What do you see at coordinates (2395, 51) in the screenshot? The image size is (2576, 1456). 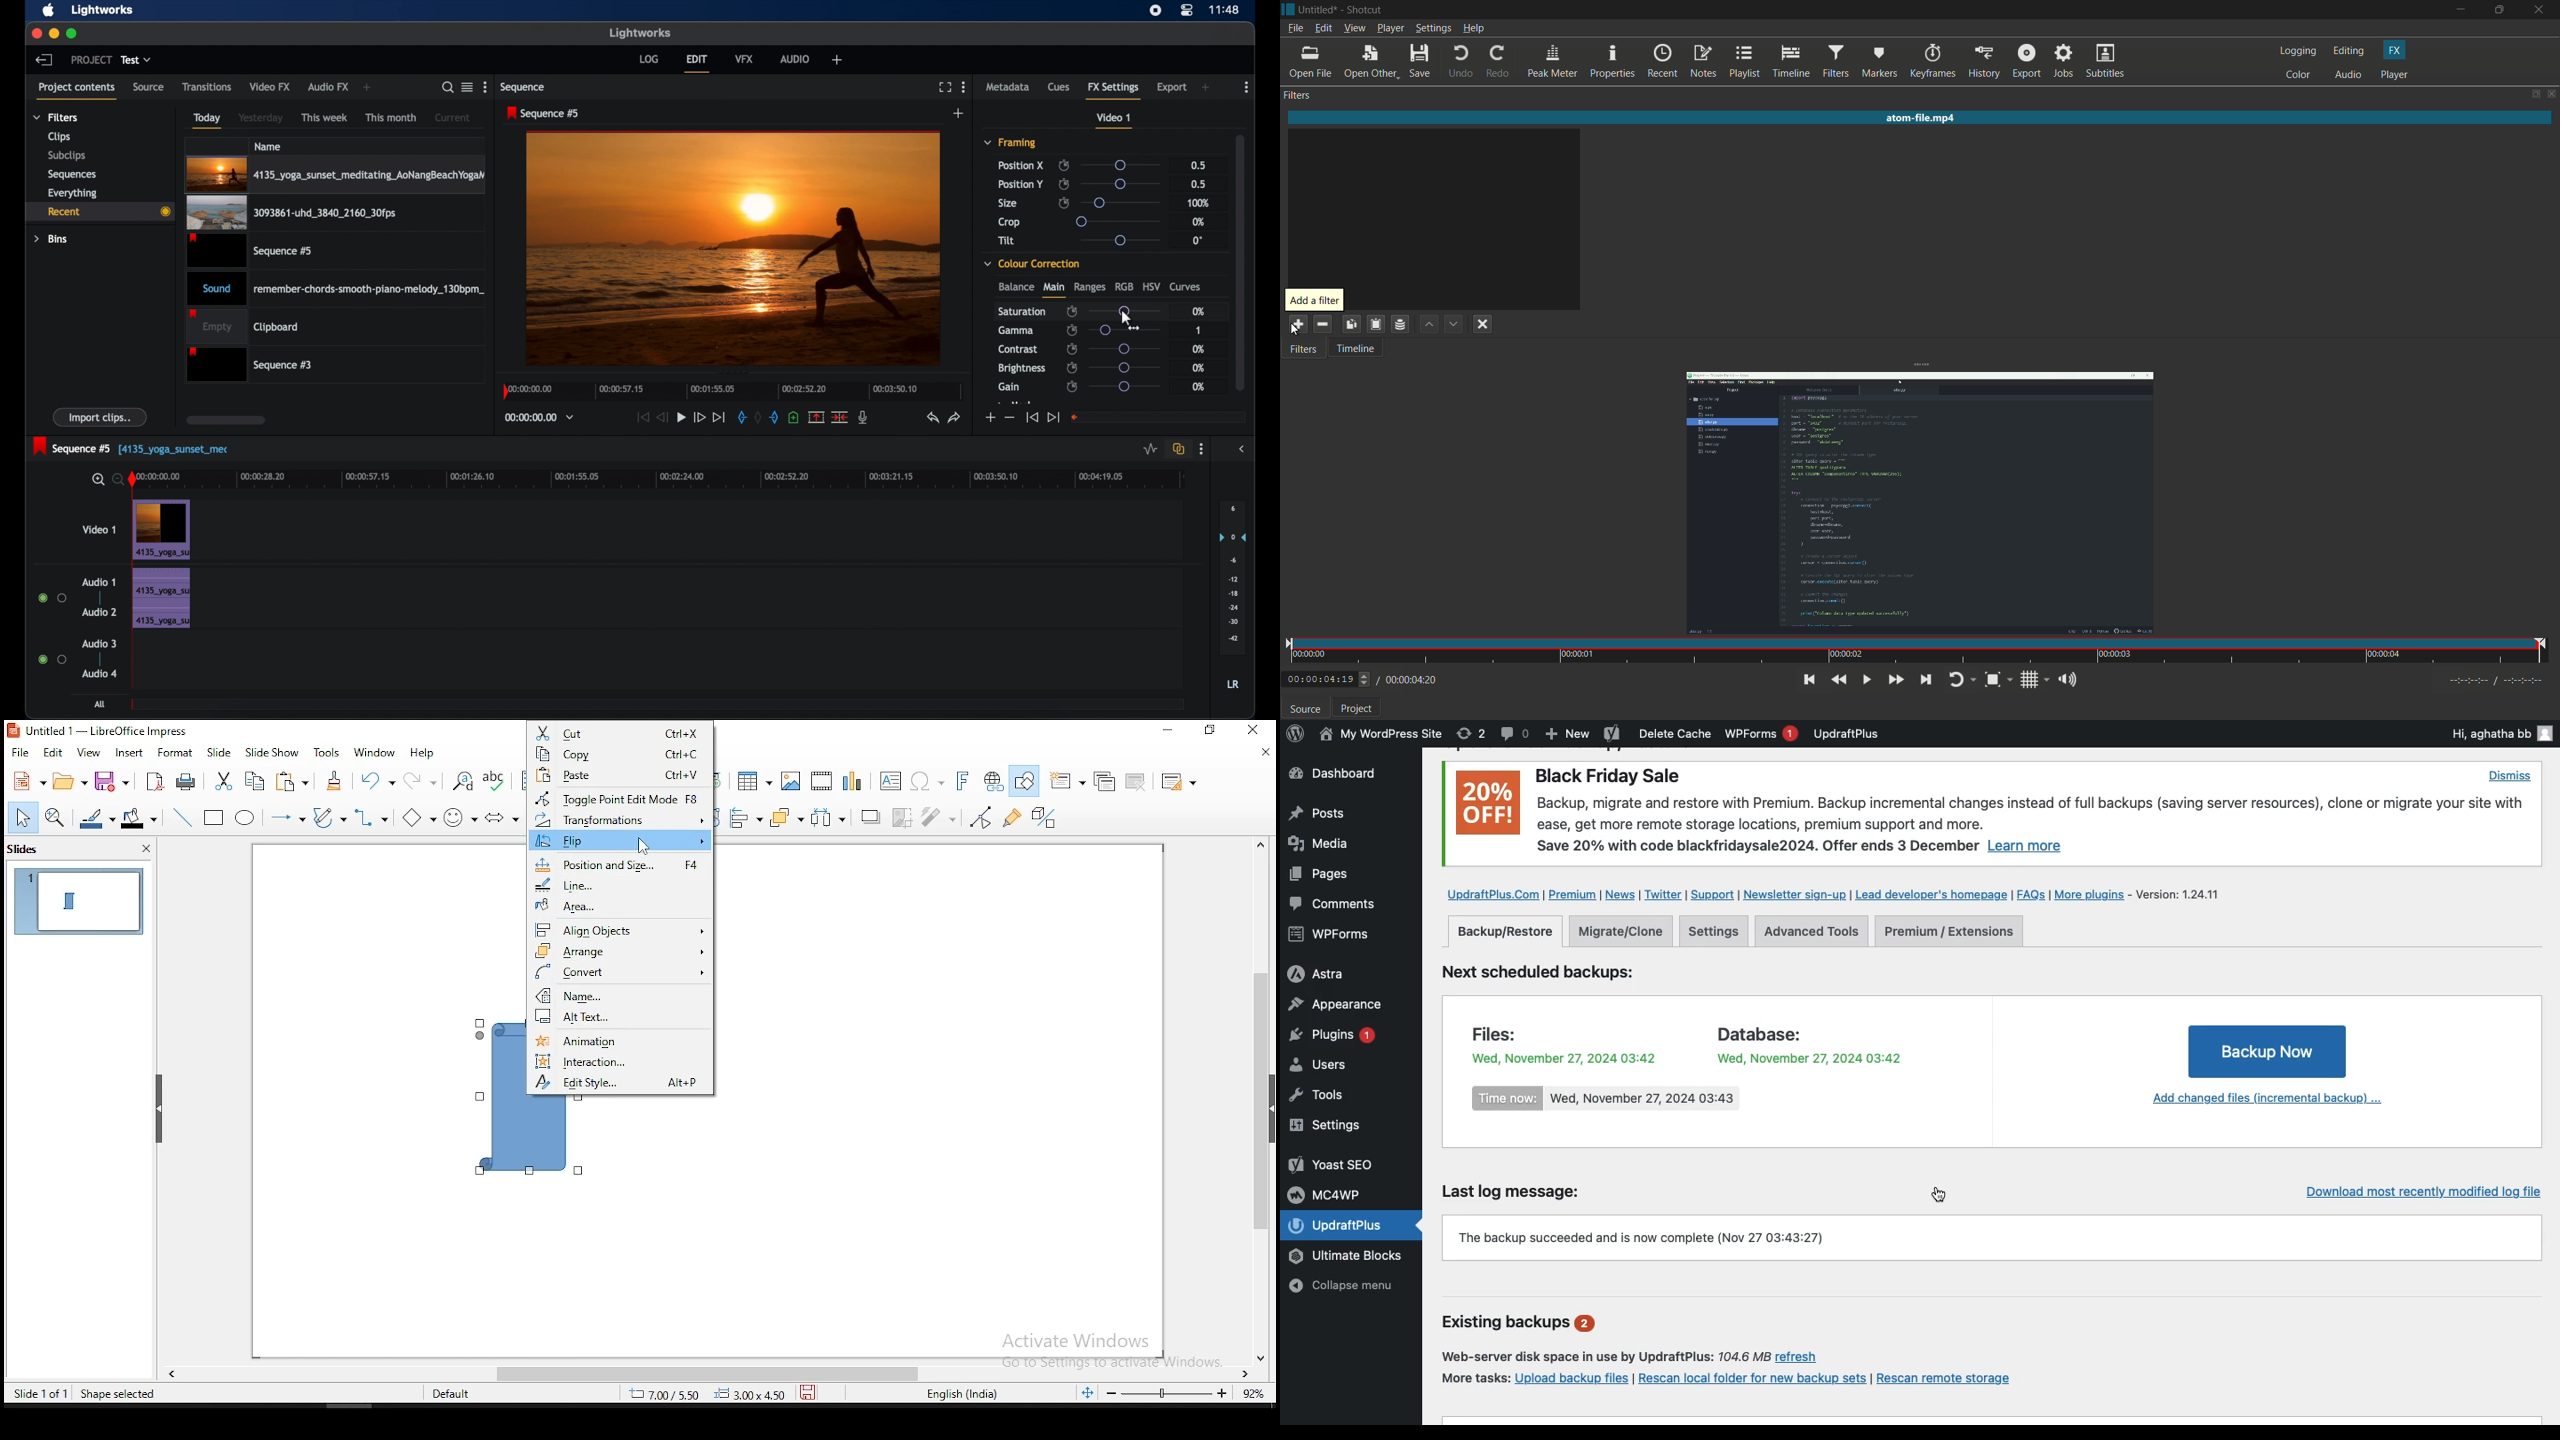 I see `fx` at bounding box center [2395, 51].